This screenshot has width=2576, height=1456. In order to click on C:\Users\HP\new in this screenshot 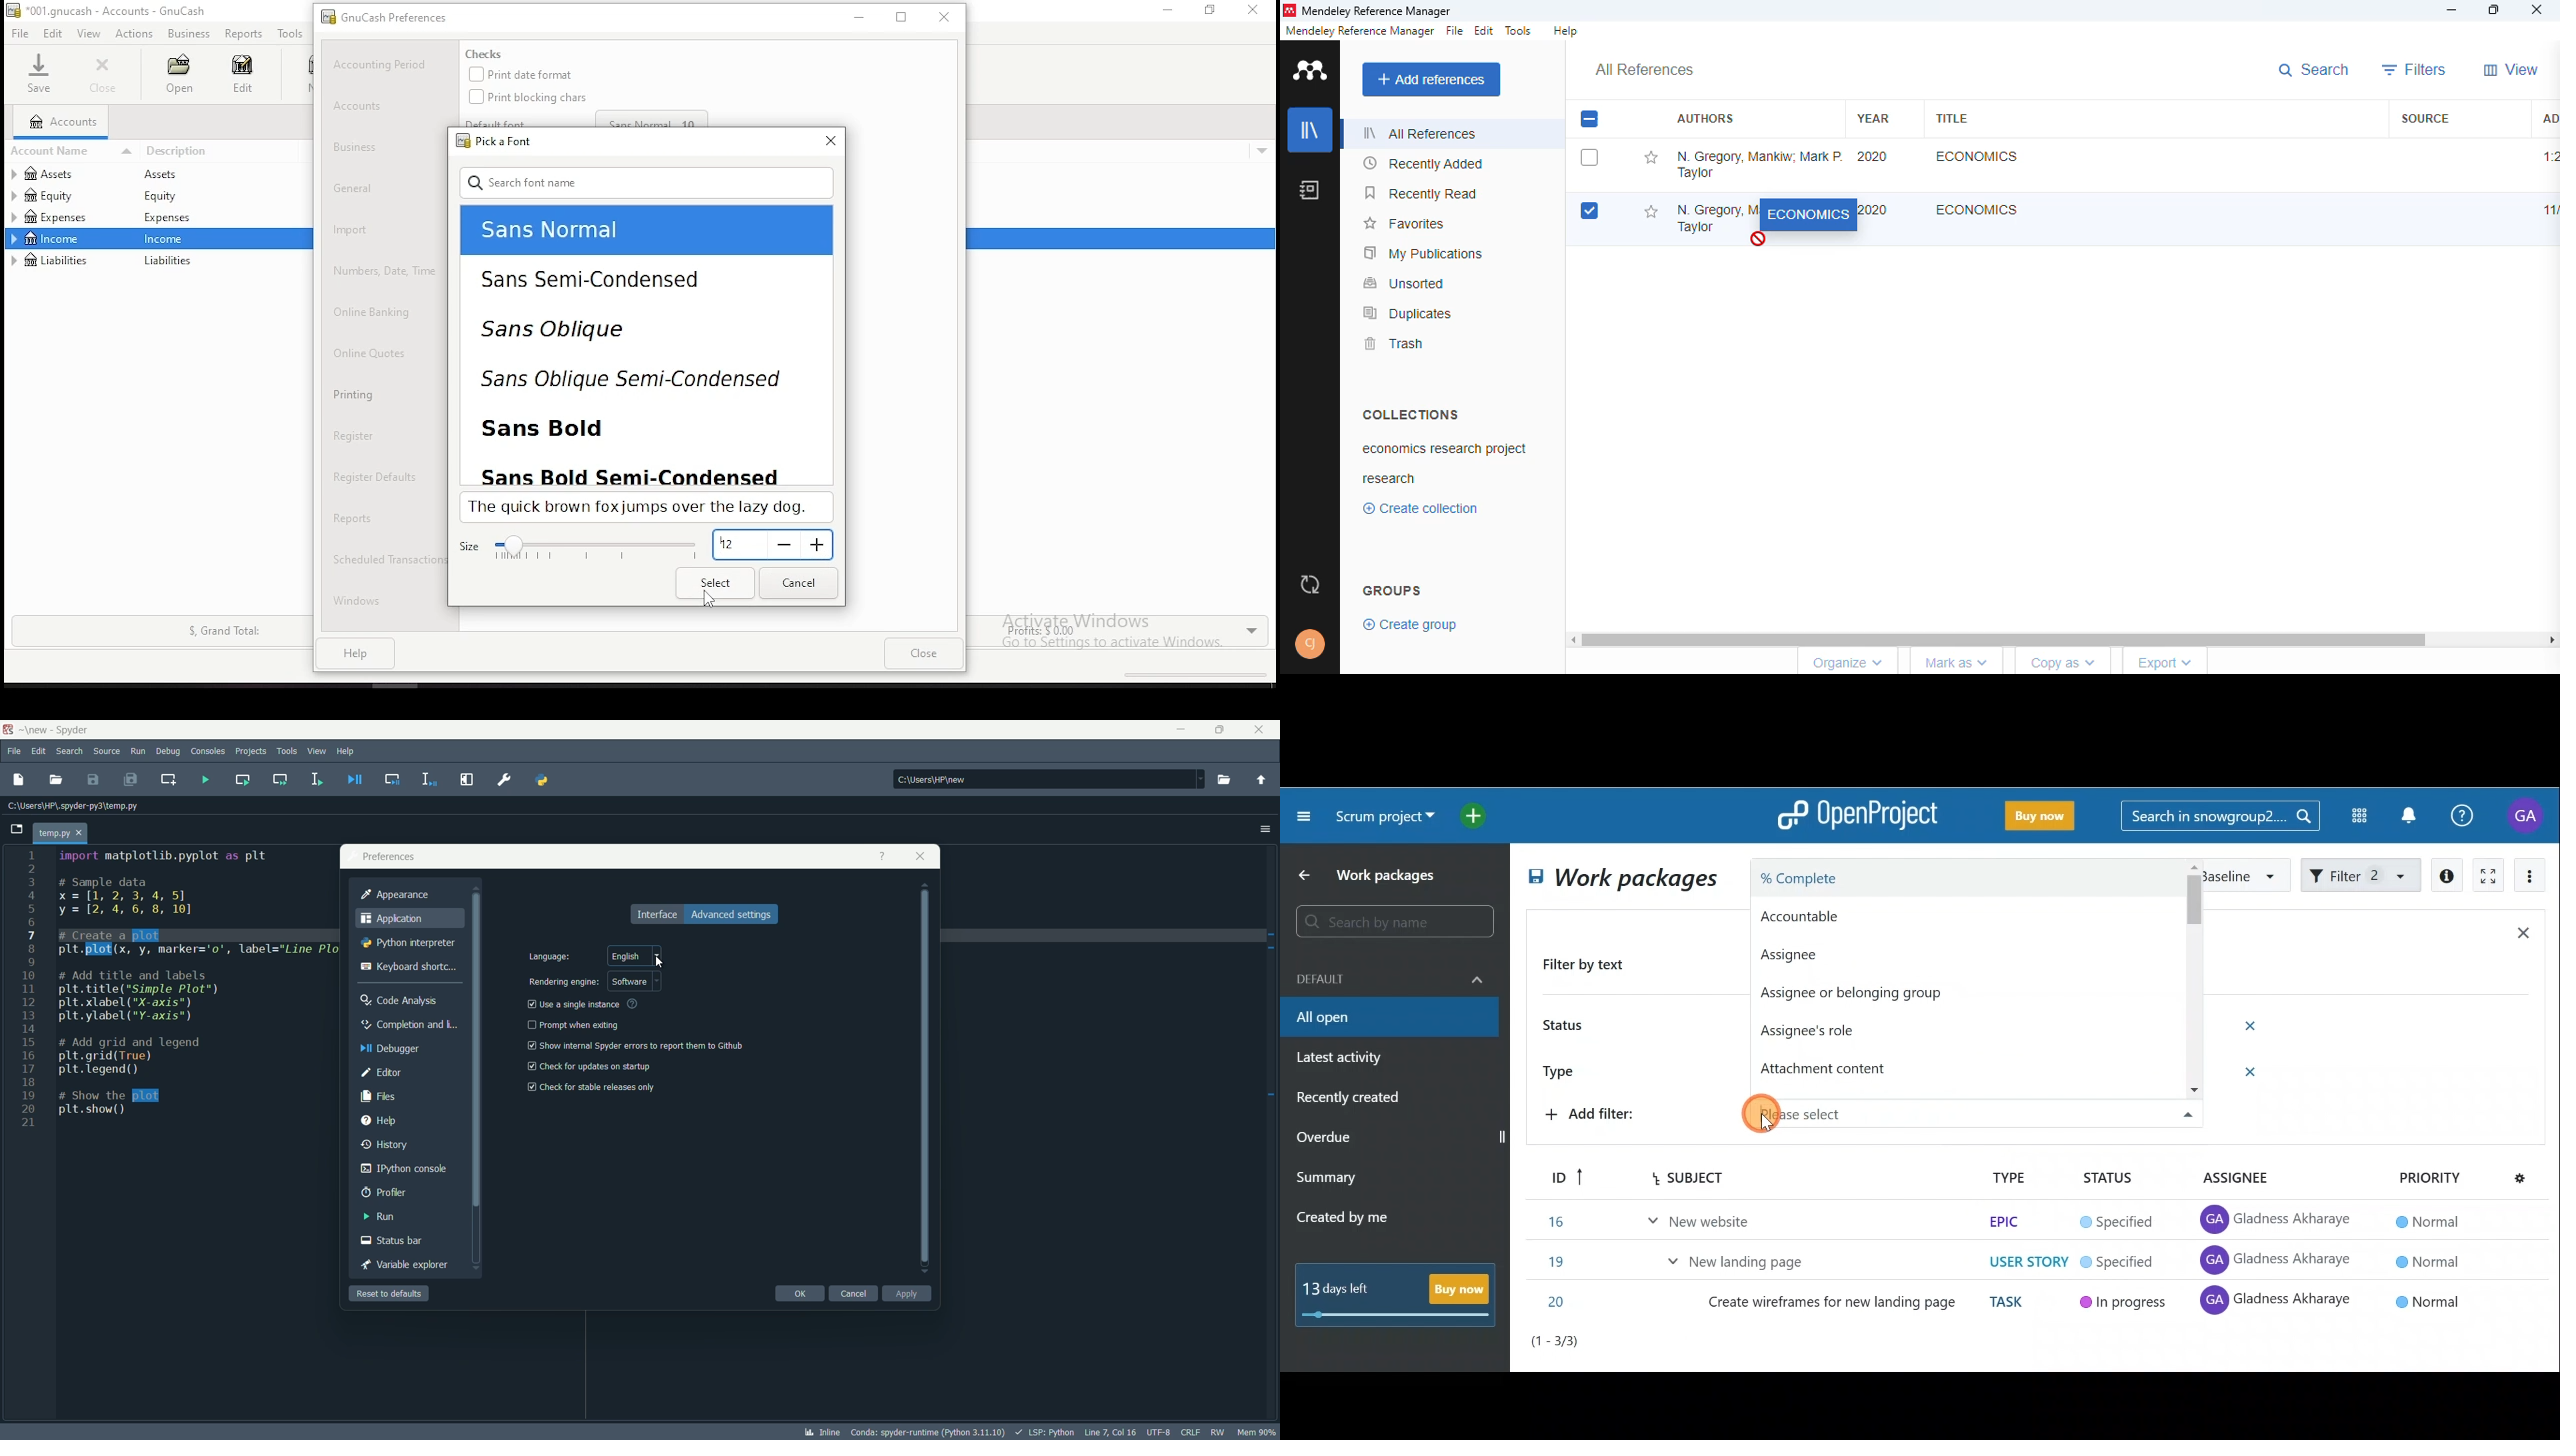, I will do `click(936, 779)`.